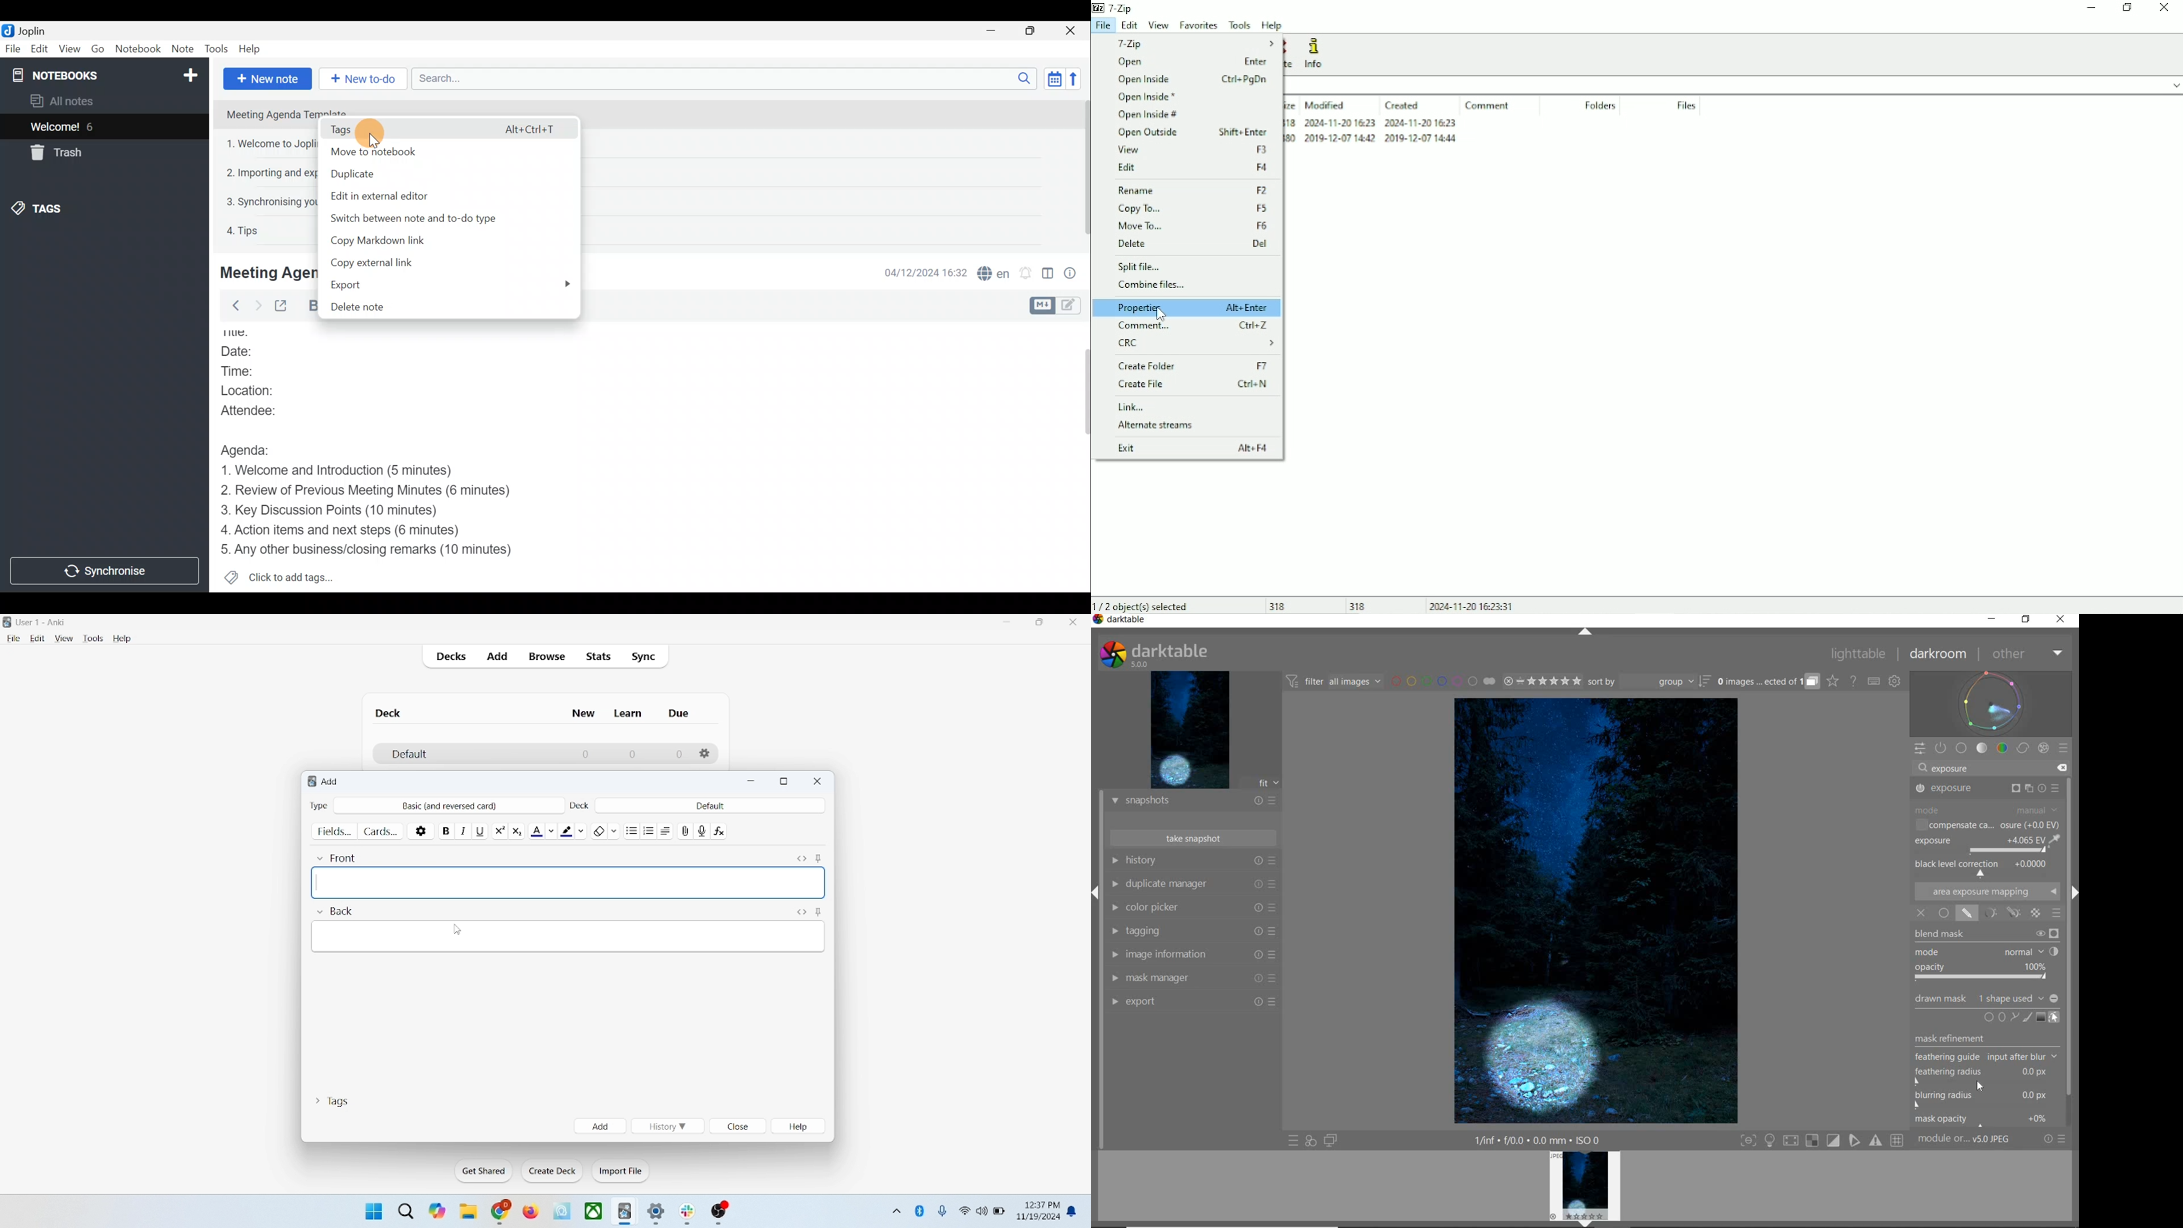  Describe the element at coordinates (517, 829) in the screenshot. I see `subscript` at that location.